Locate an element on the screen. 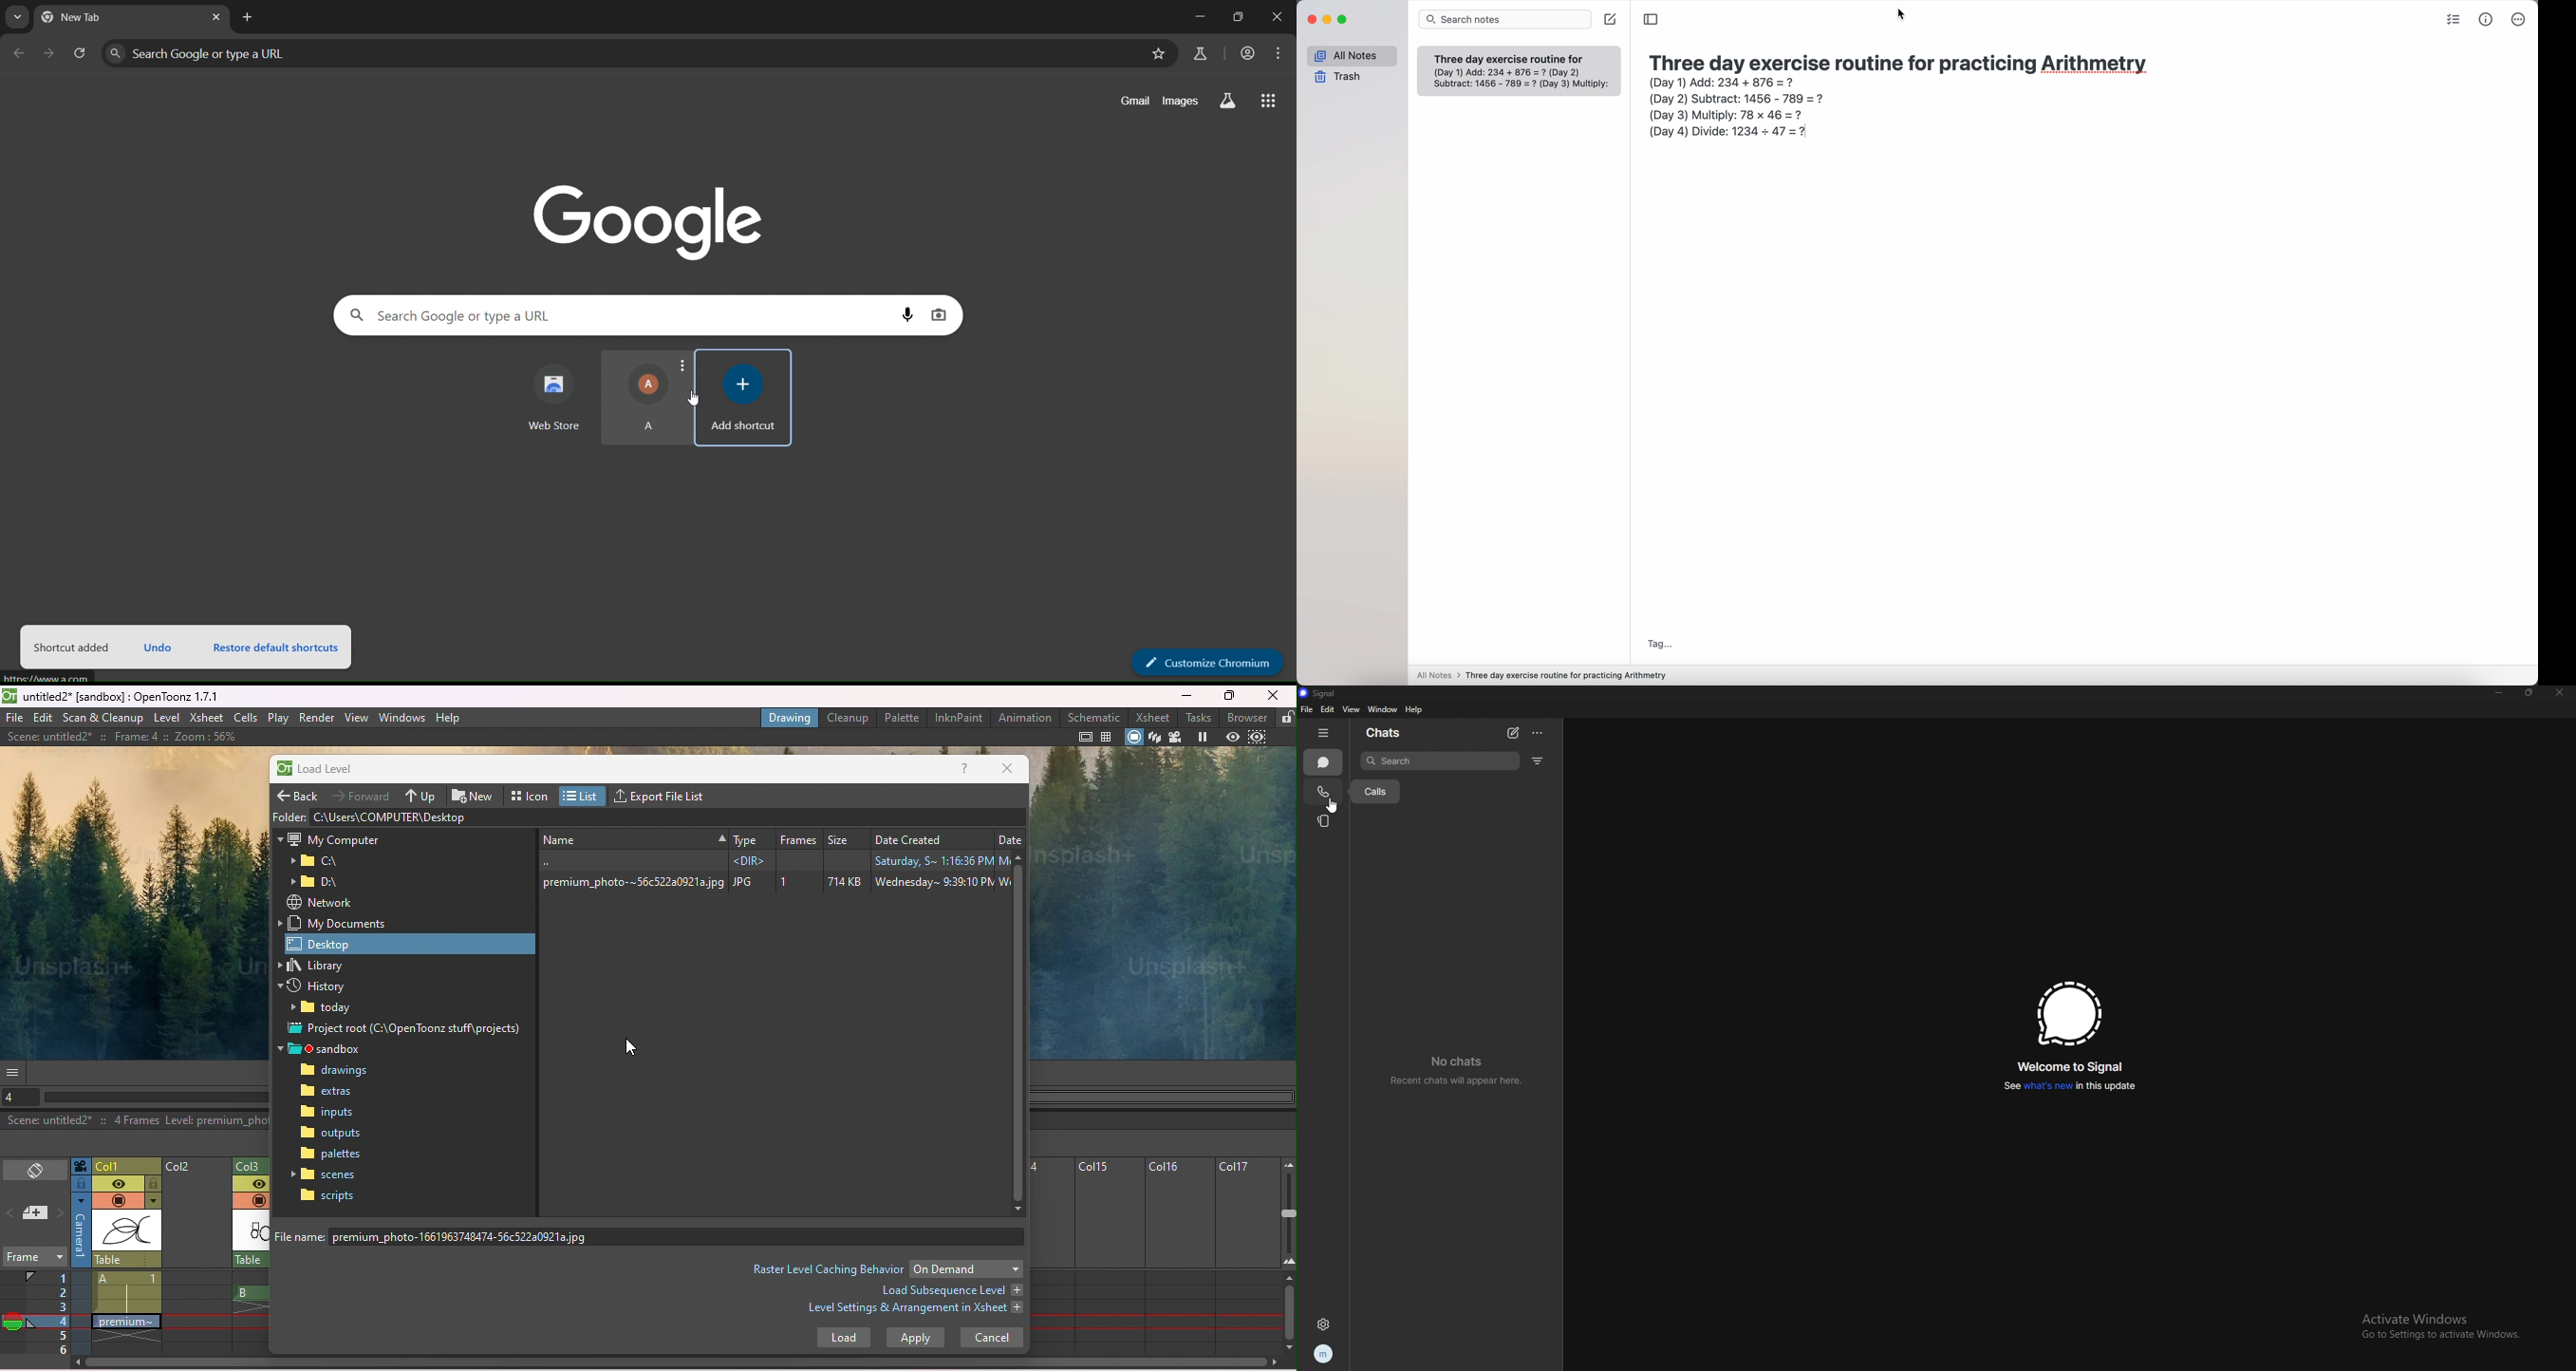 Image resolution: width=2576 pixels, height=1372 pixels. no chats recent chats will appear here is located at coordinates (1457, 1070).